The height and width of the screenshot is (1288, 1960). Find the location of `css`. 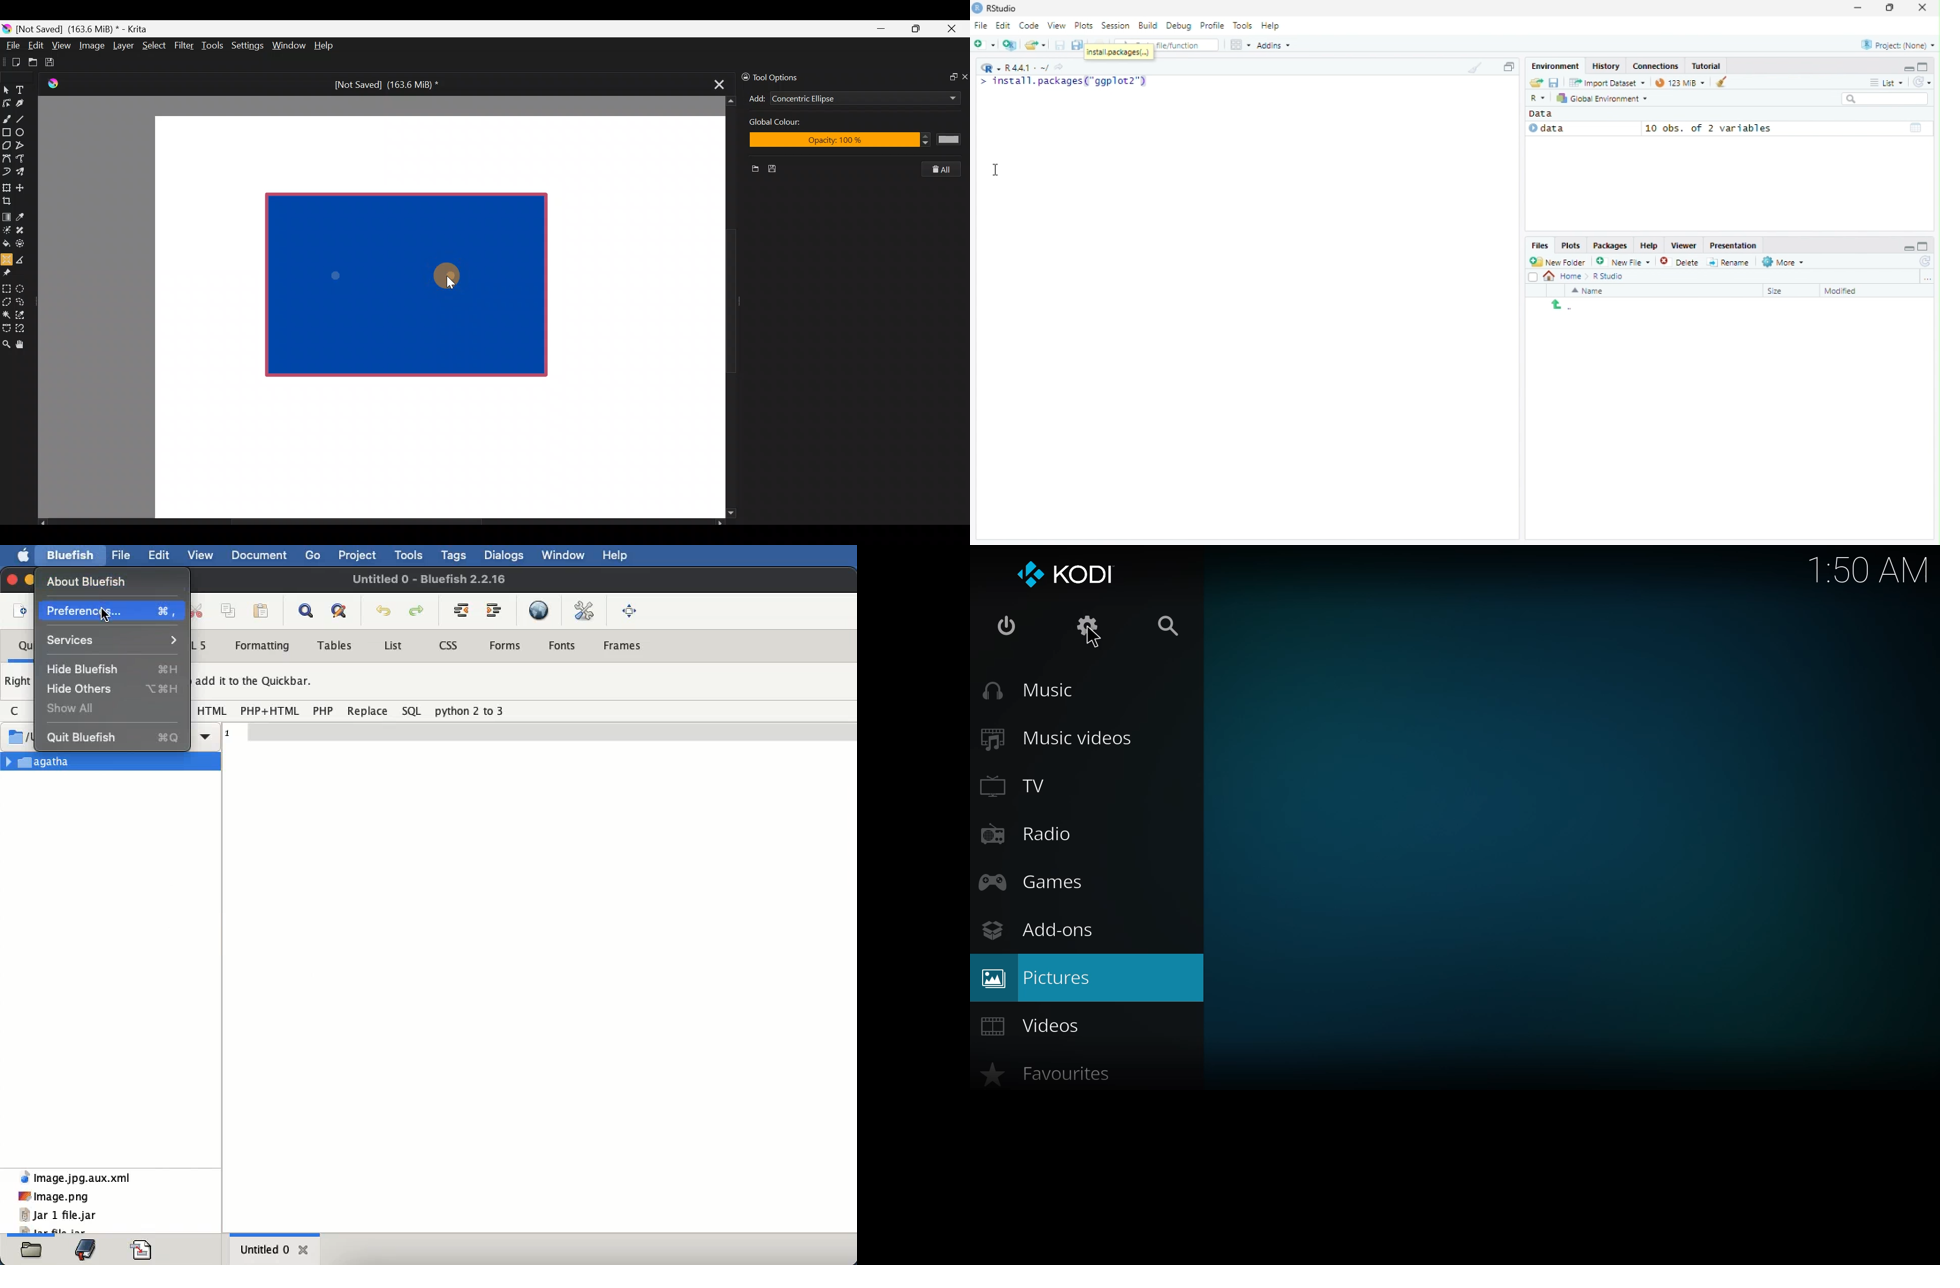

css is located at coordinates (450, 644).